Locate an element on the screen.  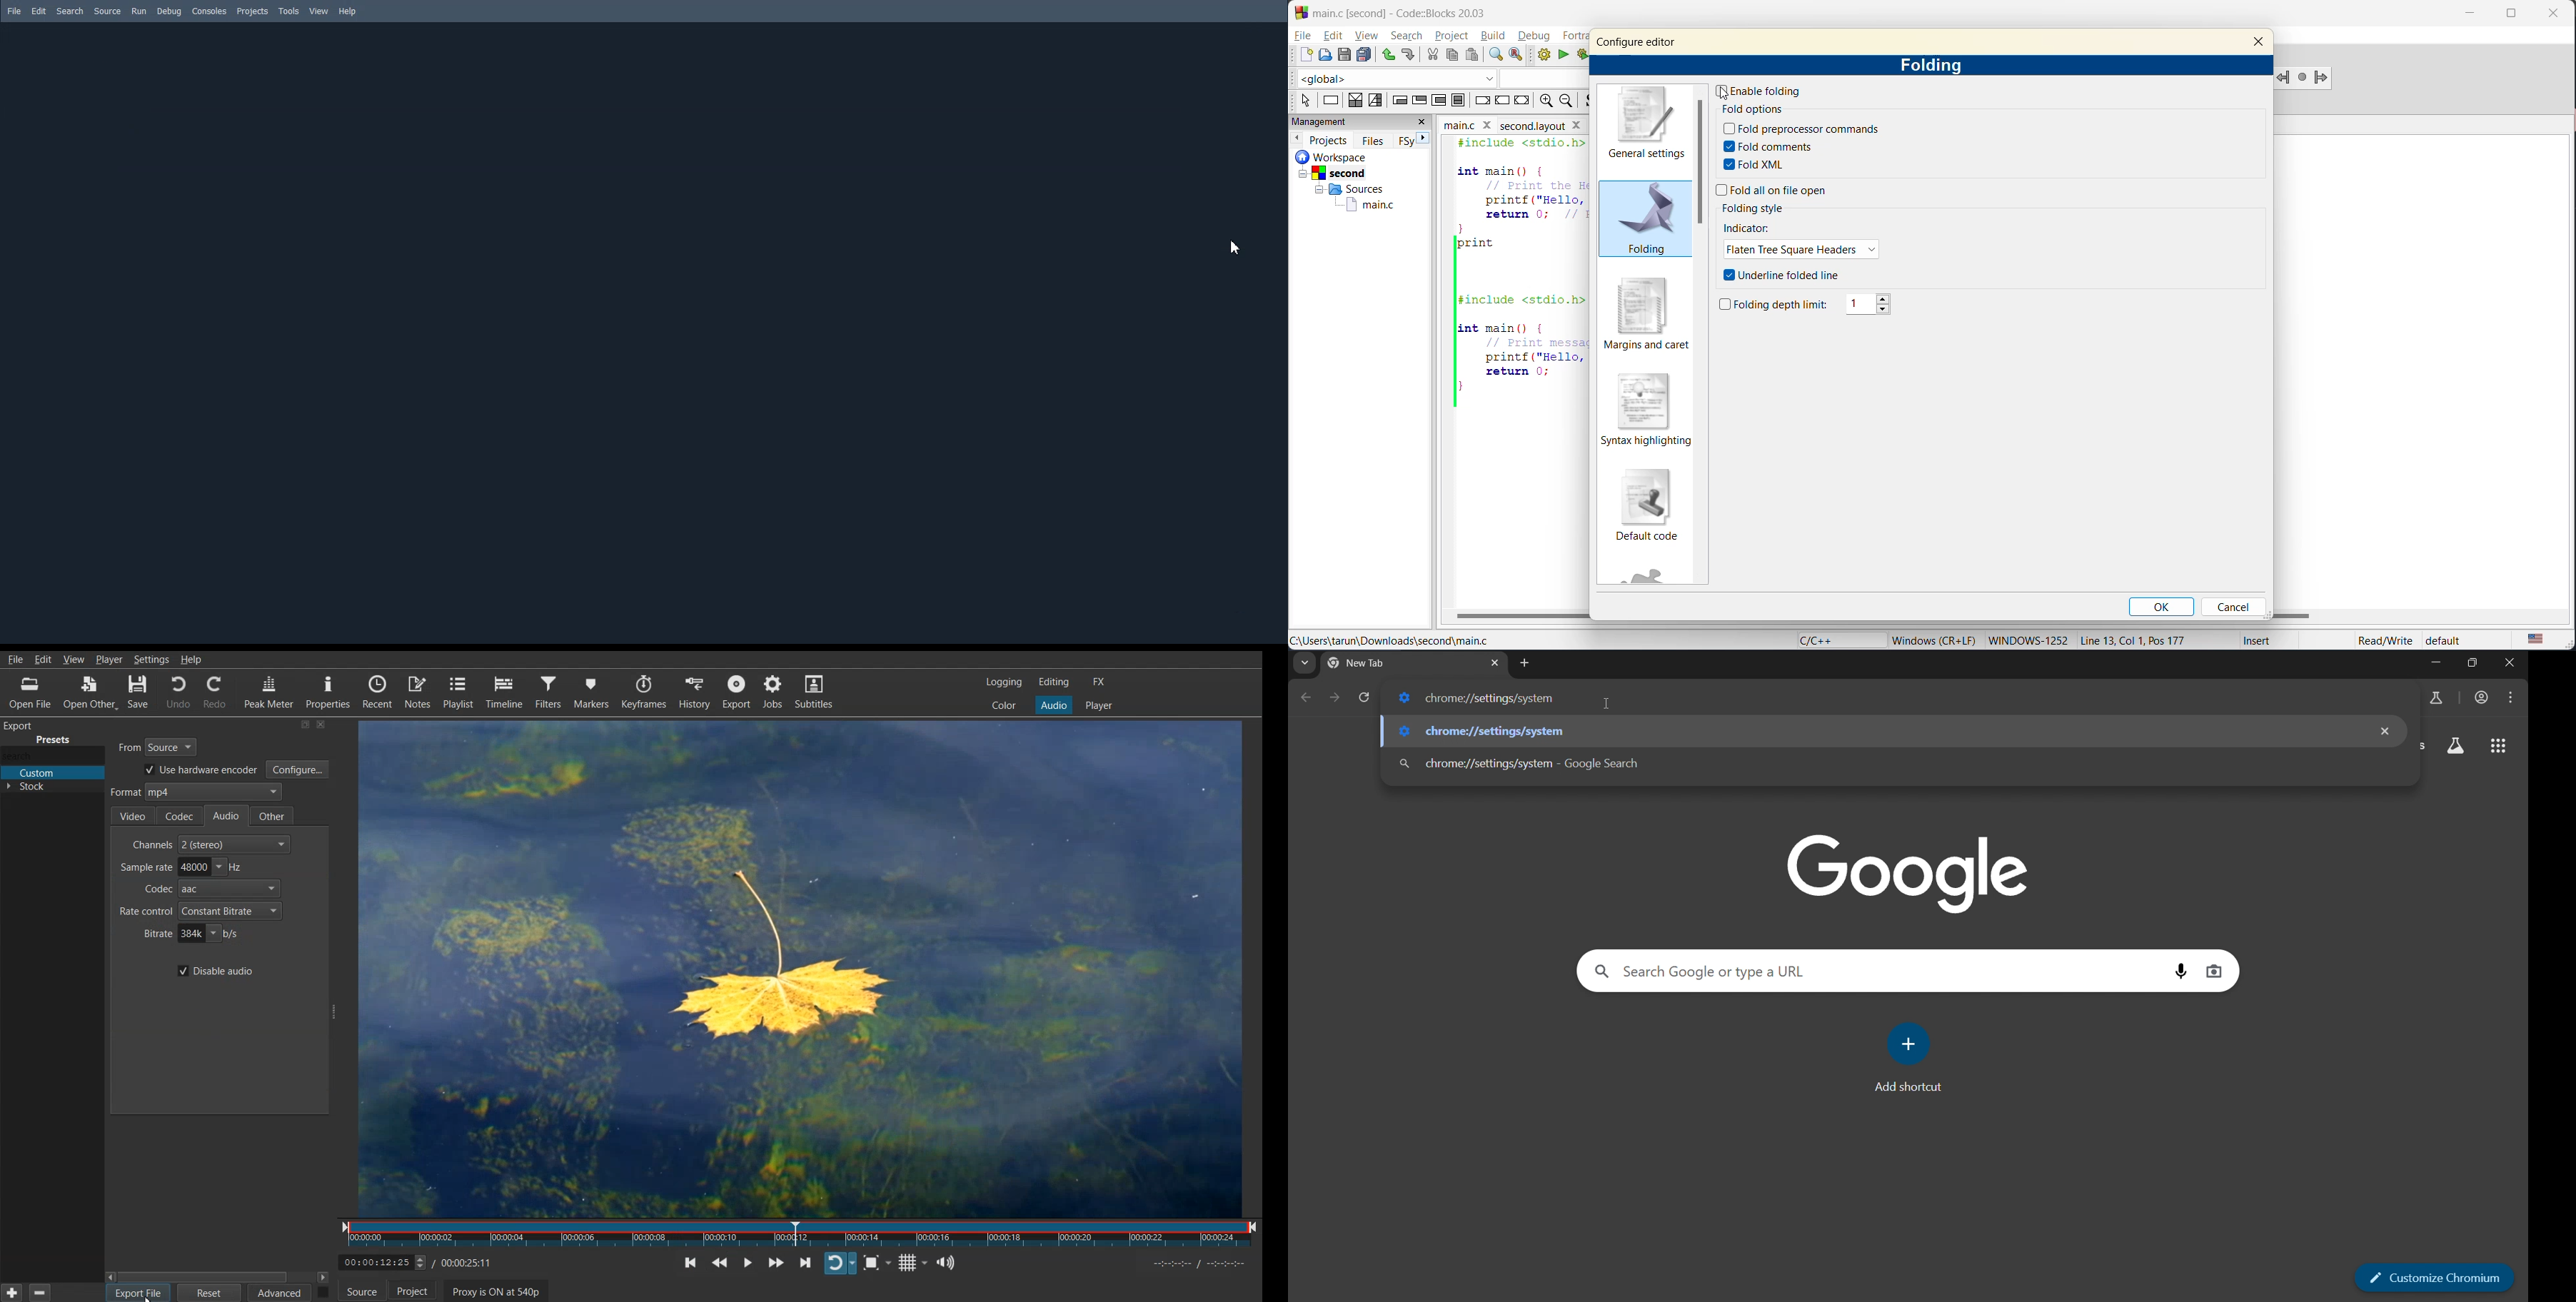
Bitrate is located at coordinates (191, 934).